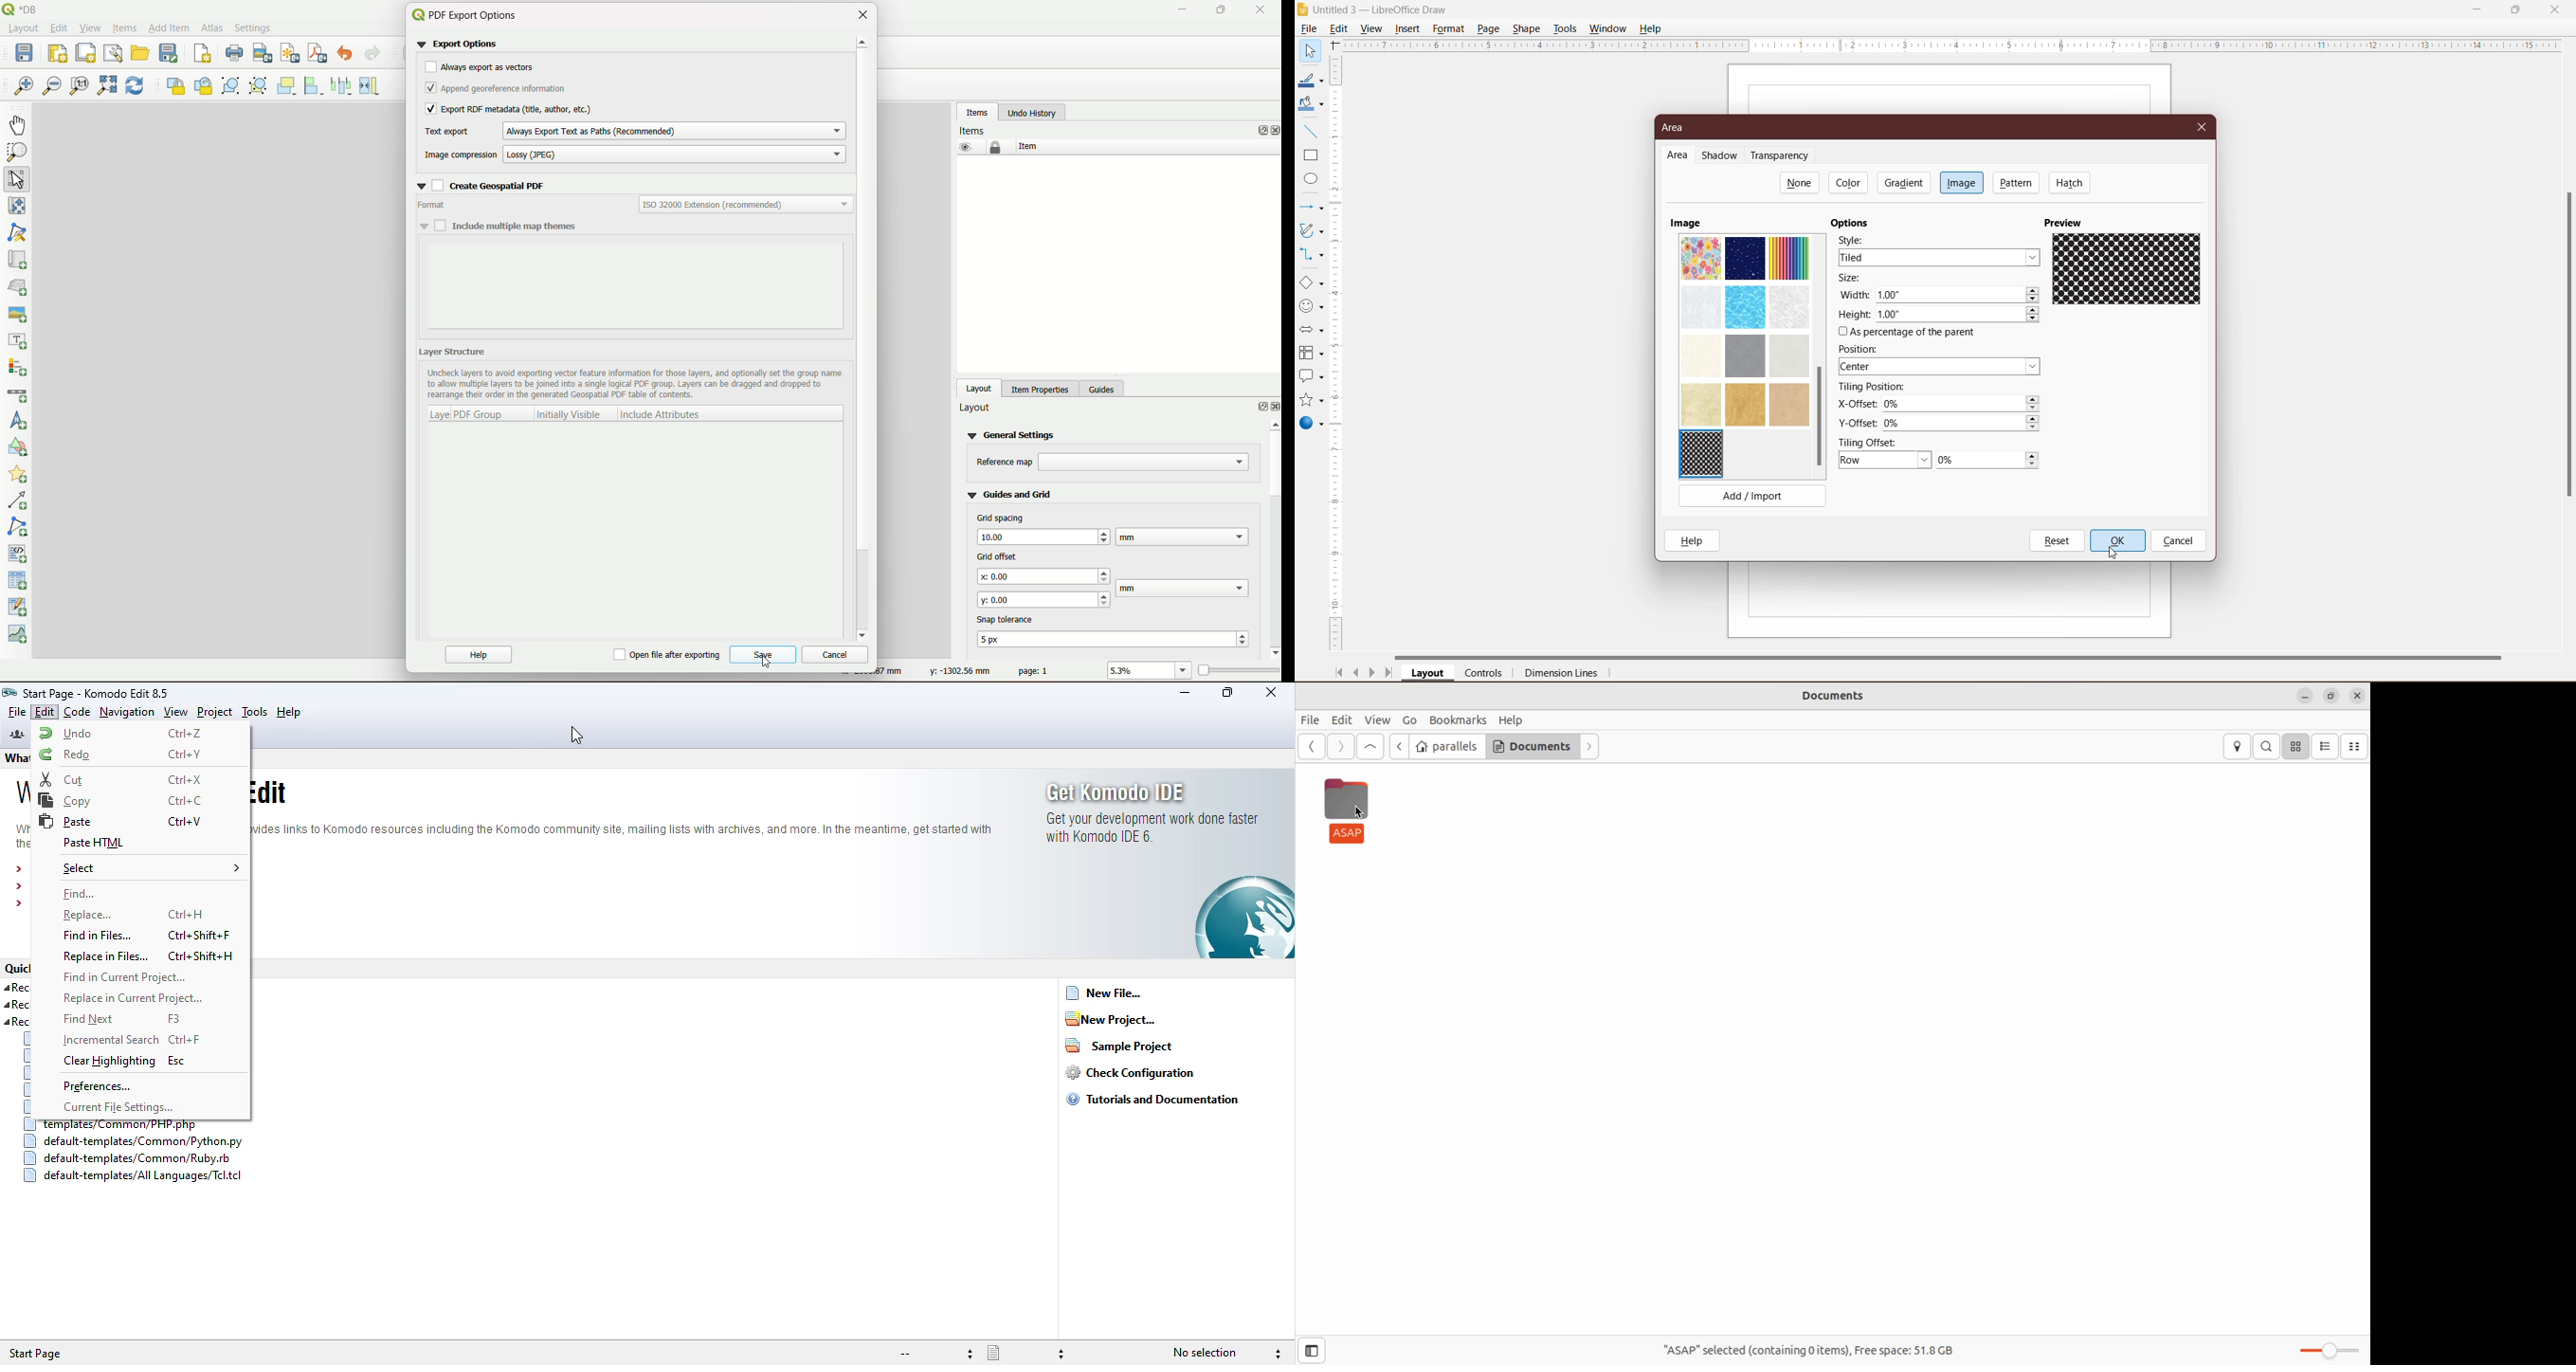 The height and width of the screenshot is (1372, 2576). I want to click on Scroll to previous page, so click(1357, 674).